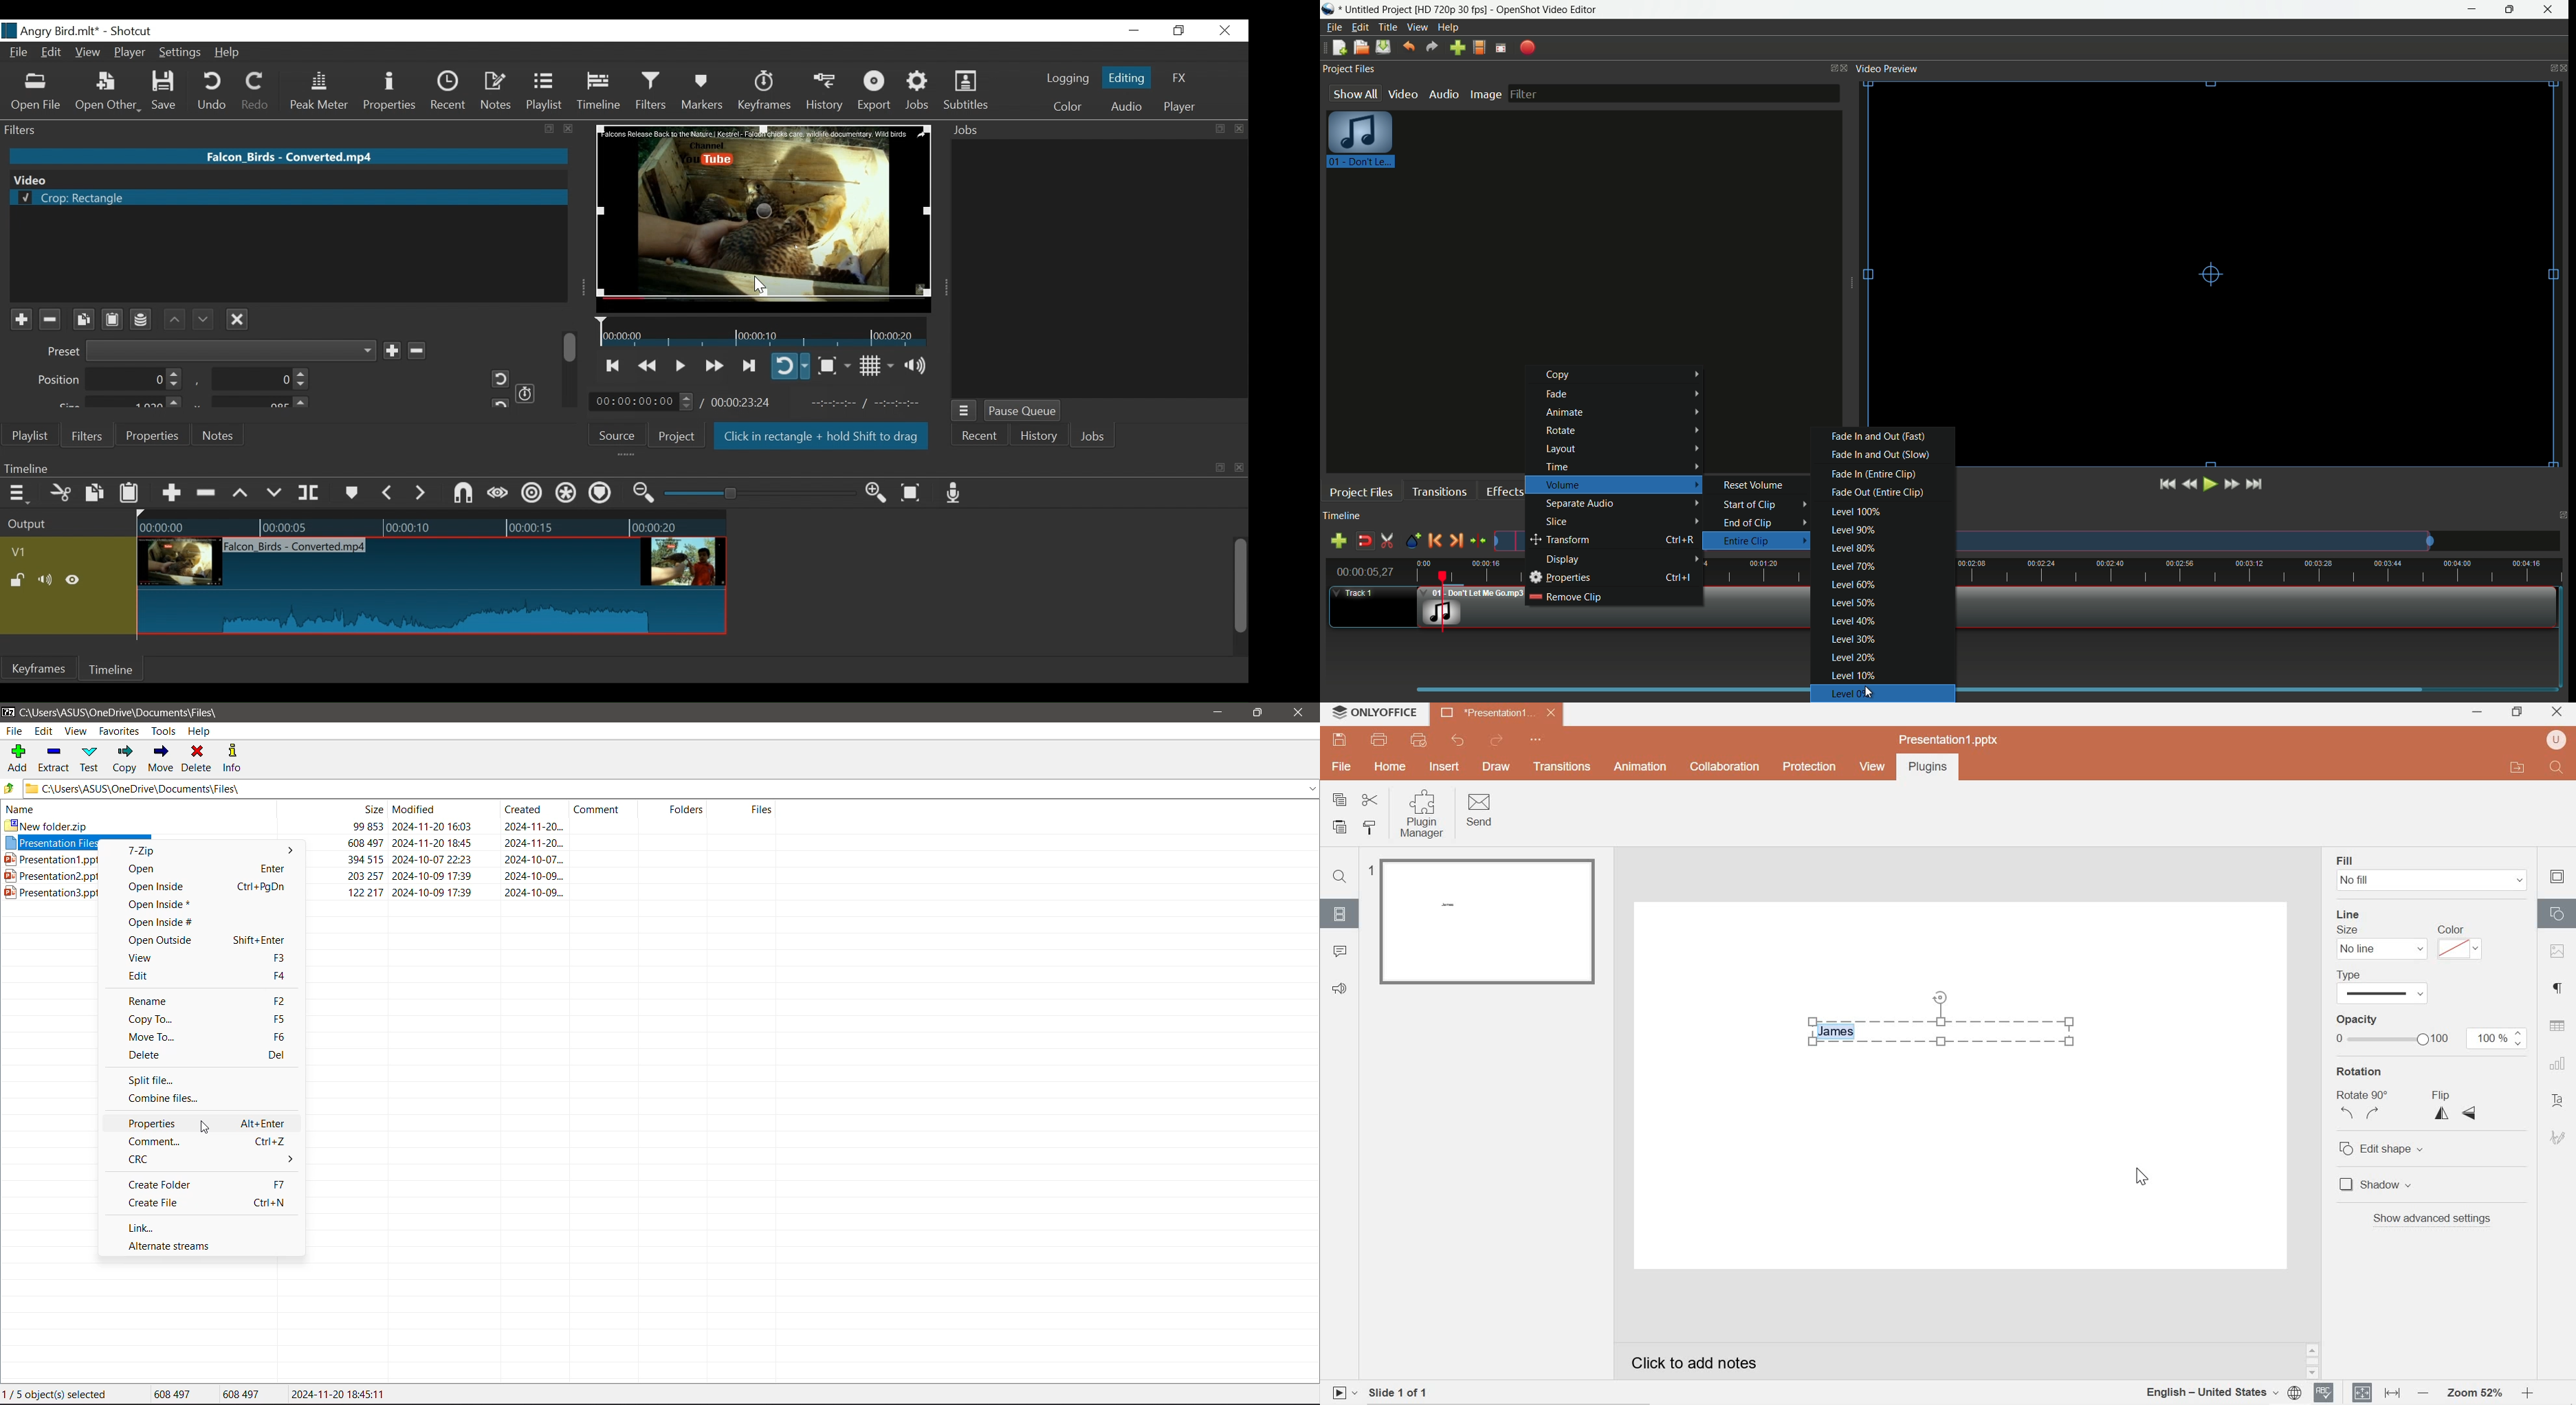 This screenshot has width=2576, height=1428. I want to click on system logo, so click(1338, 712).